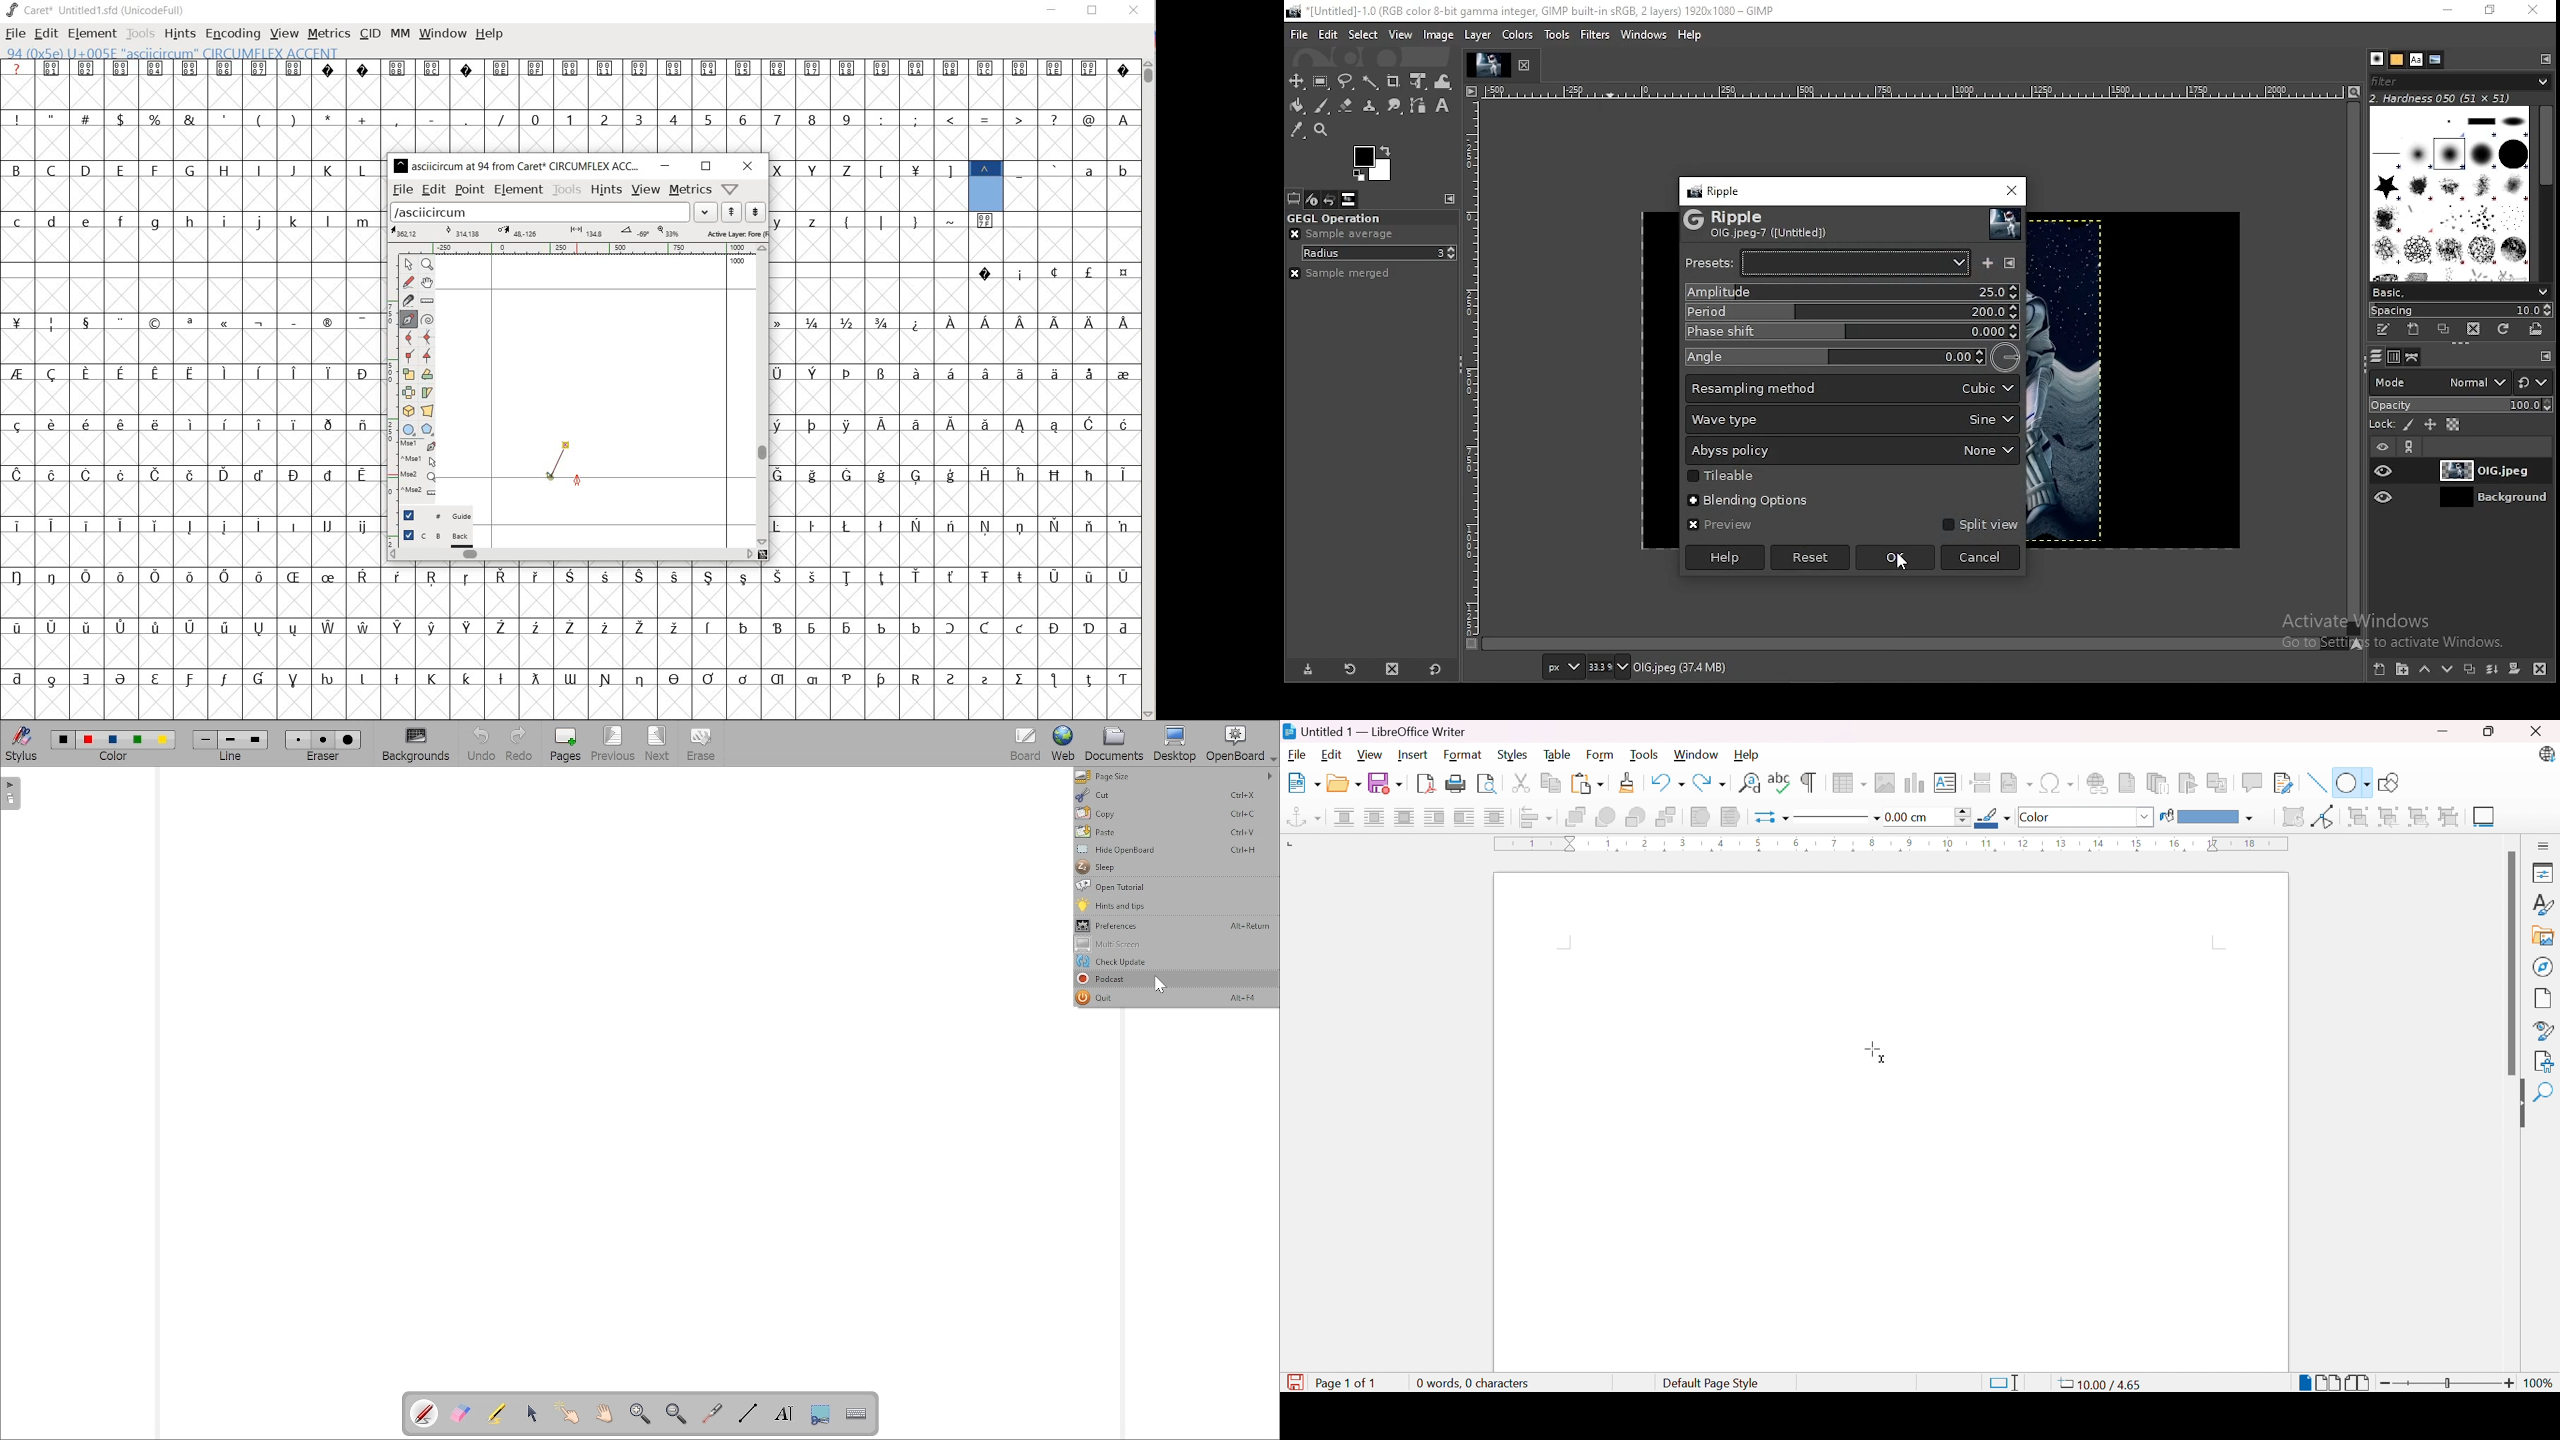 This screenshot has height=1456, width=2576. I want to click on New, so click(1304, 783).